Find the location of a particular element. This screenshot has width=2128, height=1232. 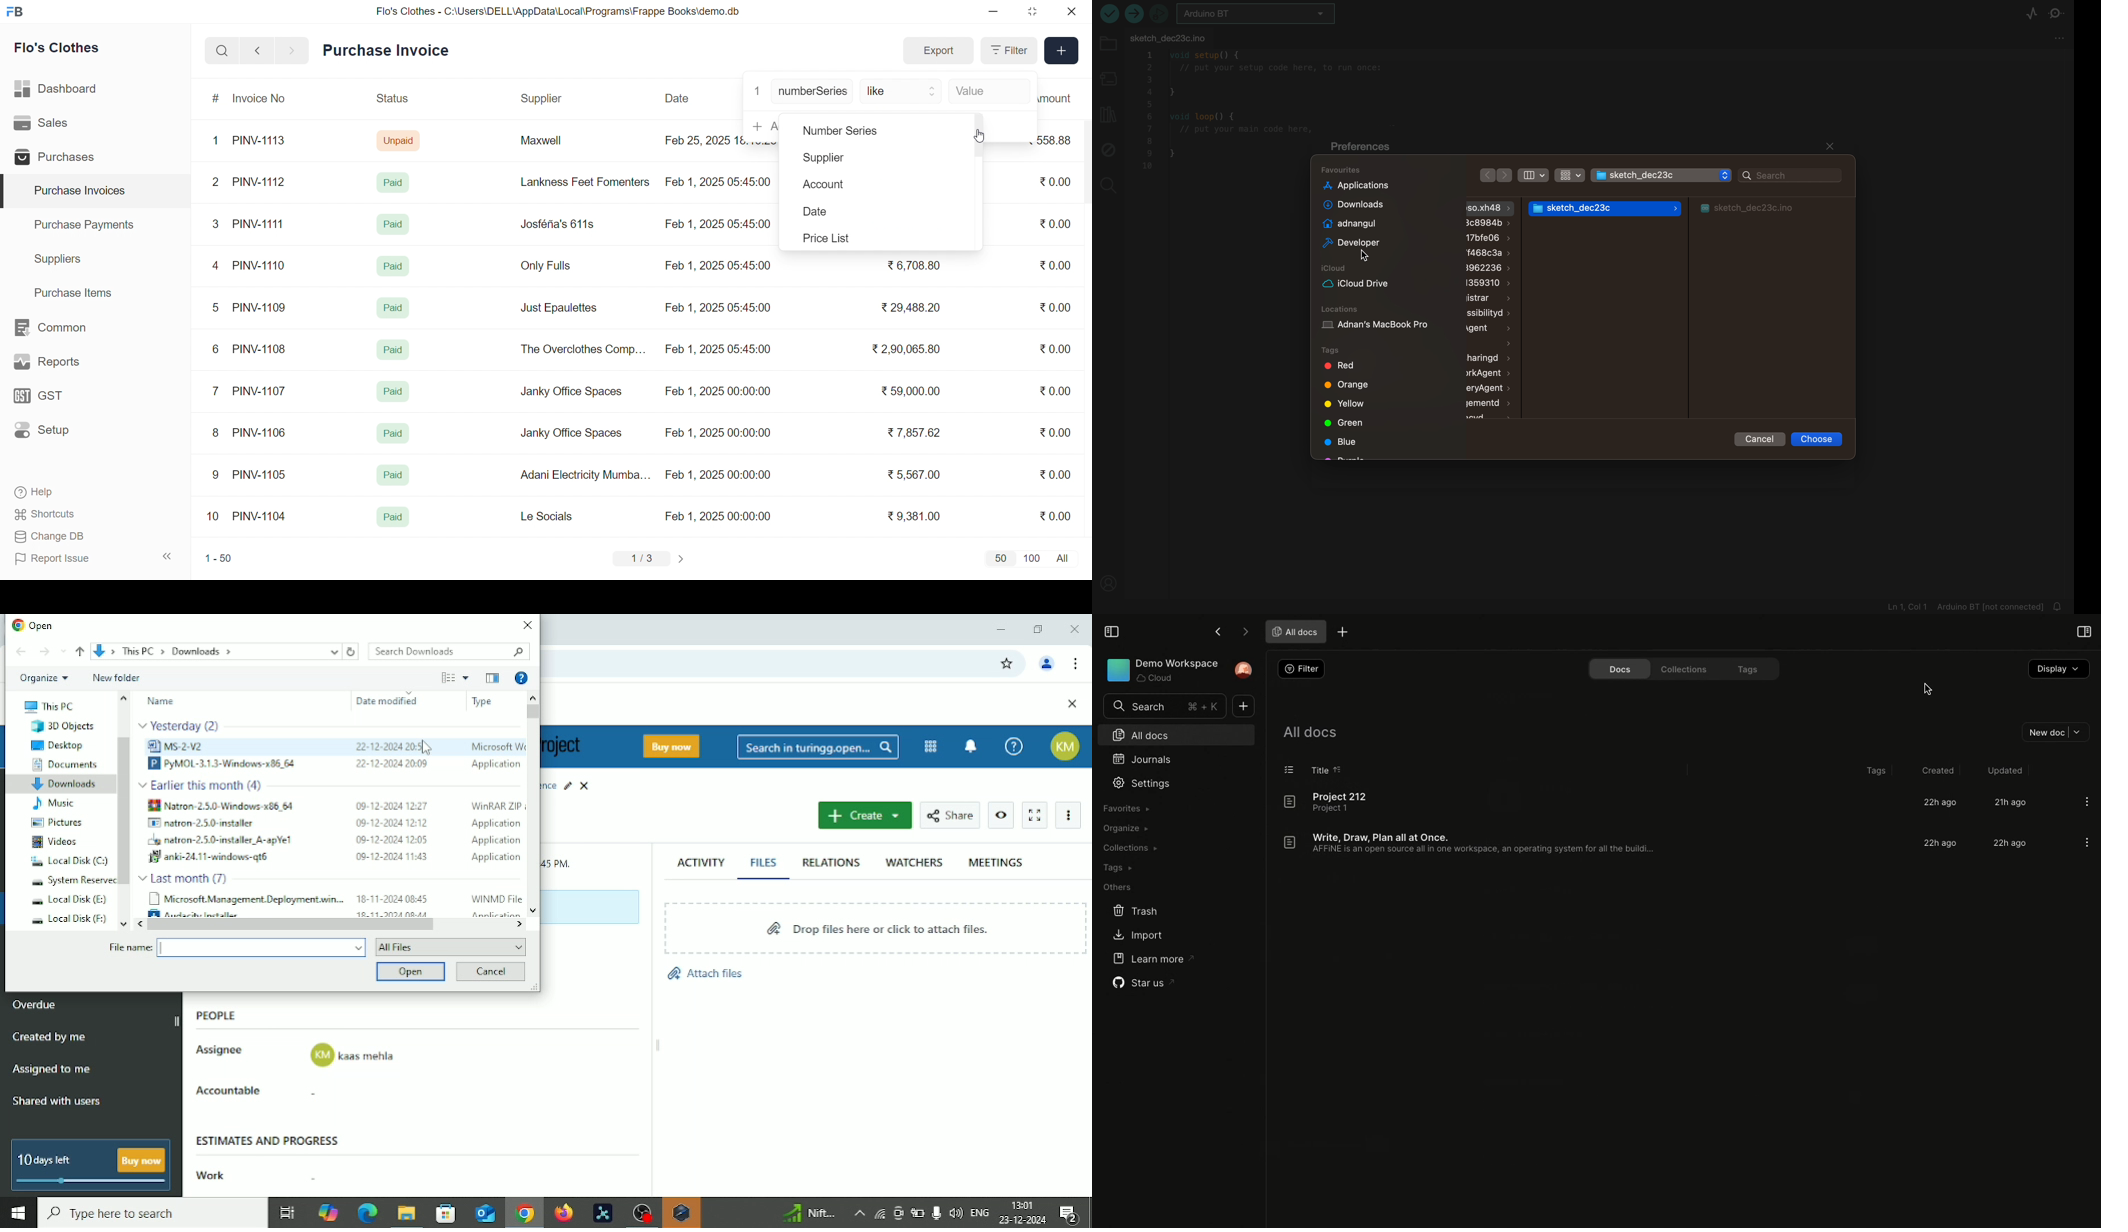

5 is located at coordinates (215, 307).